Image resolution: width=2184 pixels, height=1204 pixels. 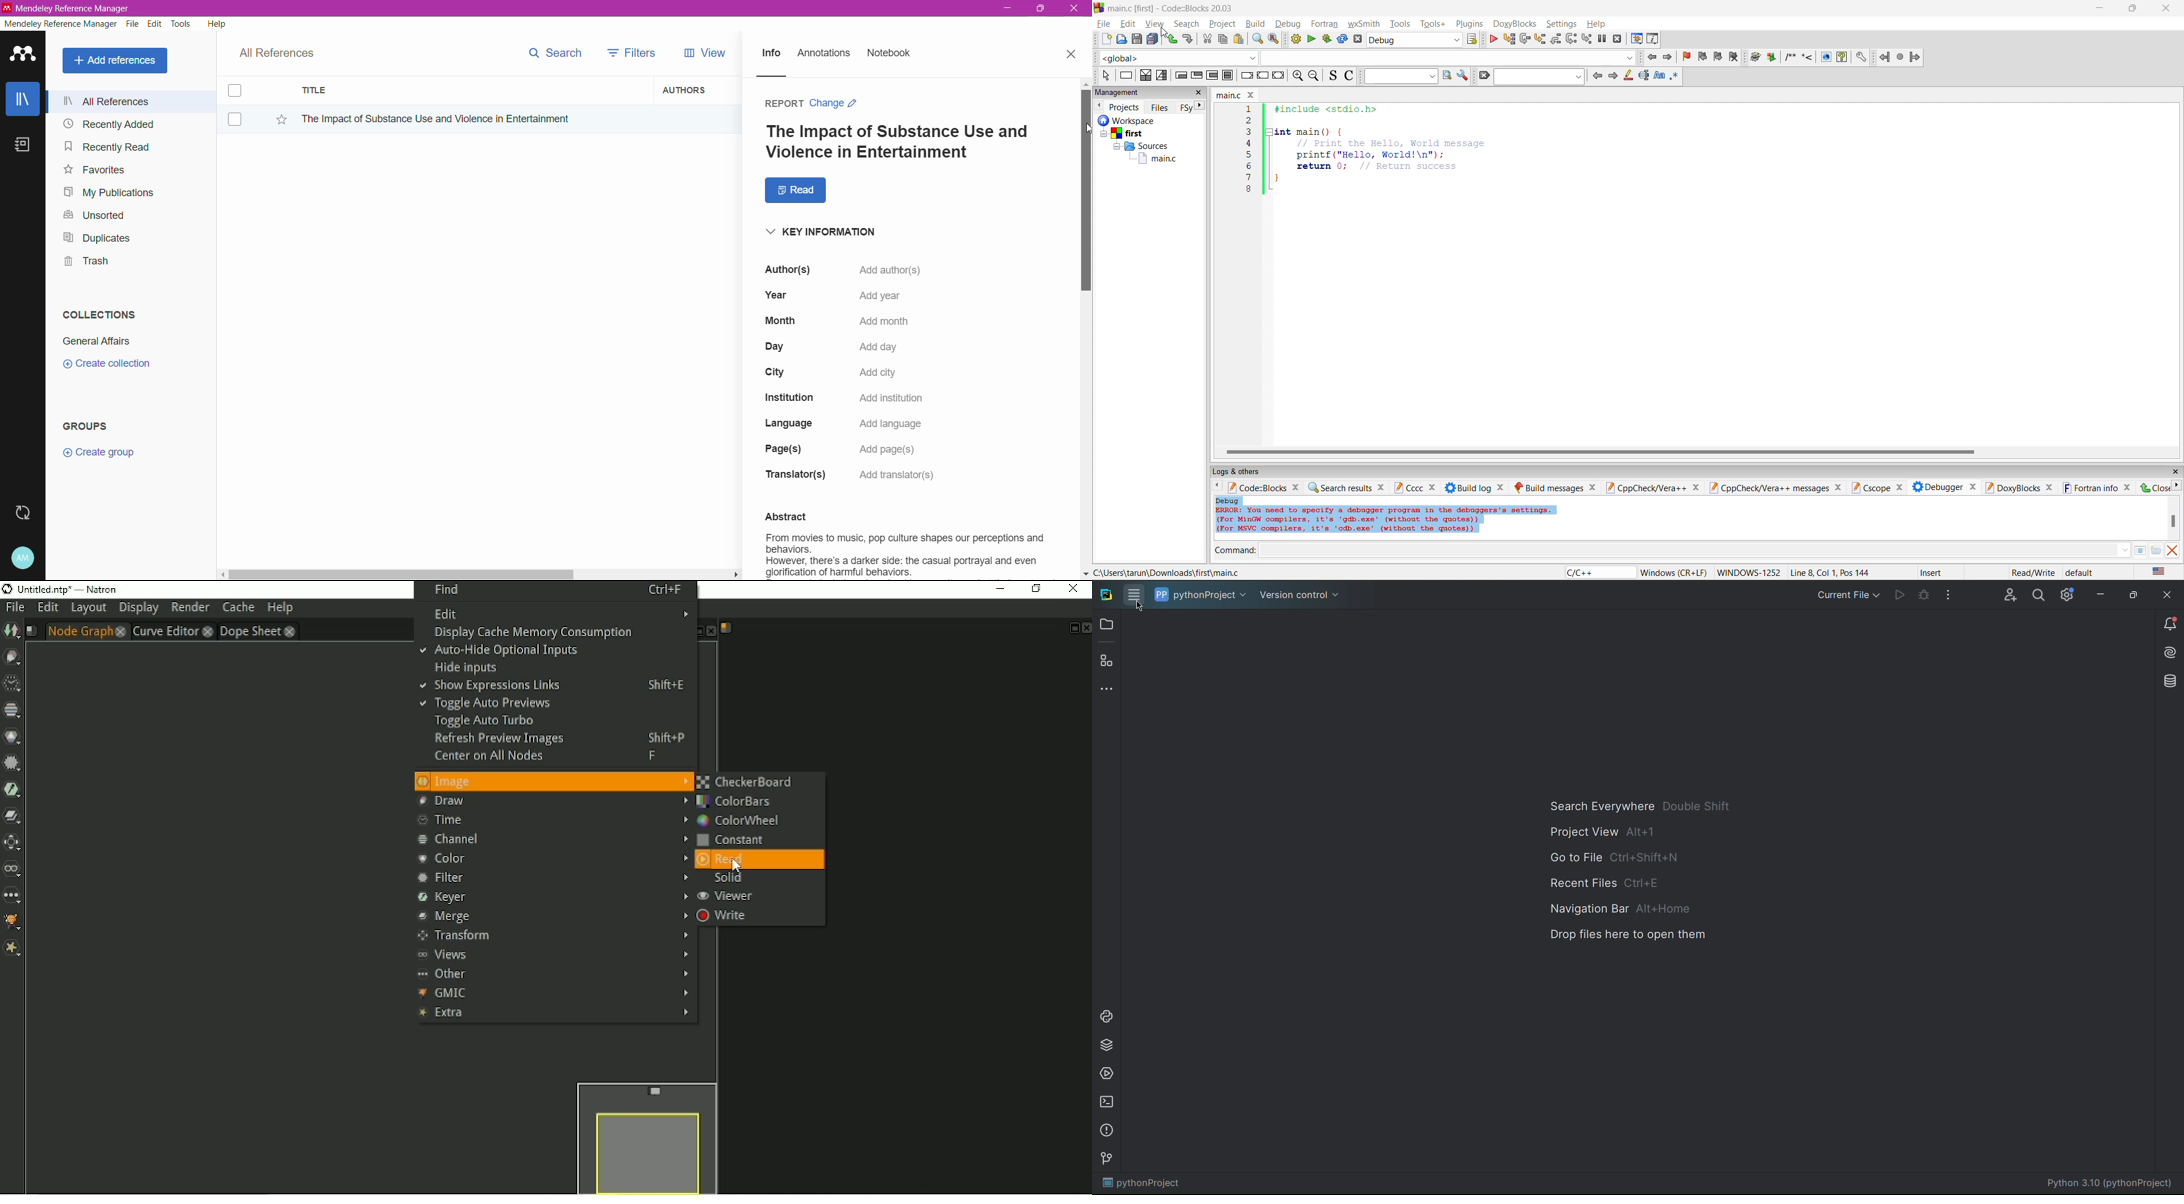 What do you see at coordinates (134, 101) in the screenshot?
I see `All References` at bounding box center [134, 101].